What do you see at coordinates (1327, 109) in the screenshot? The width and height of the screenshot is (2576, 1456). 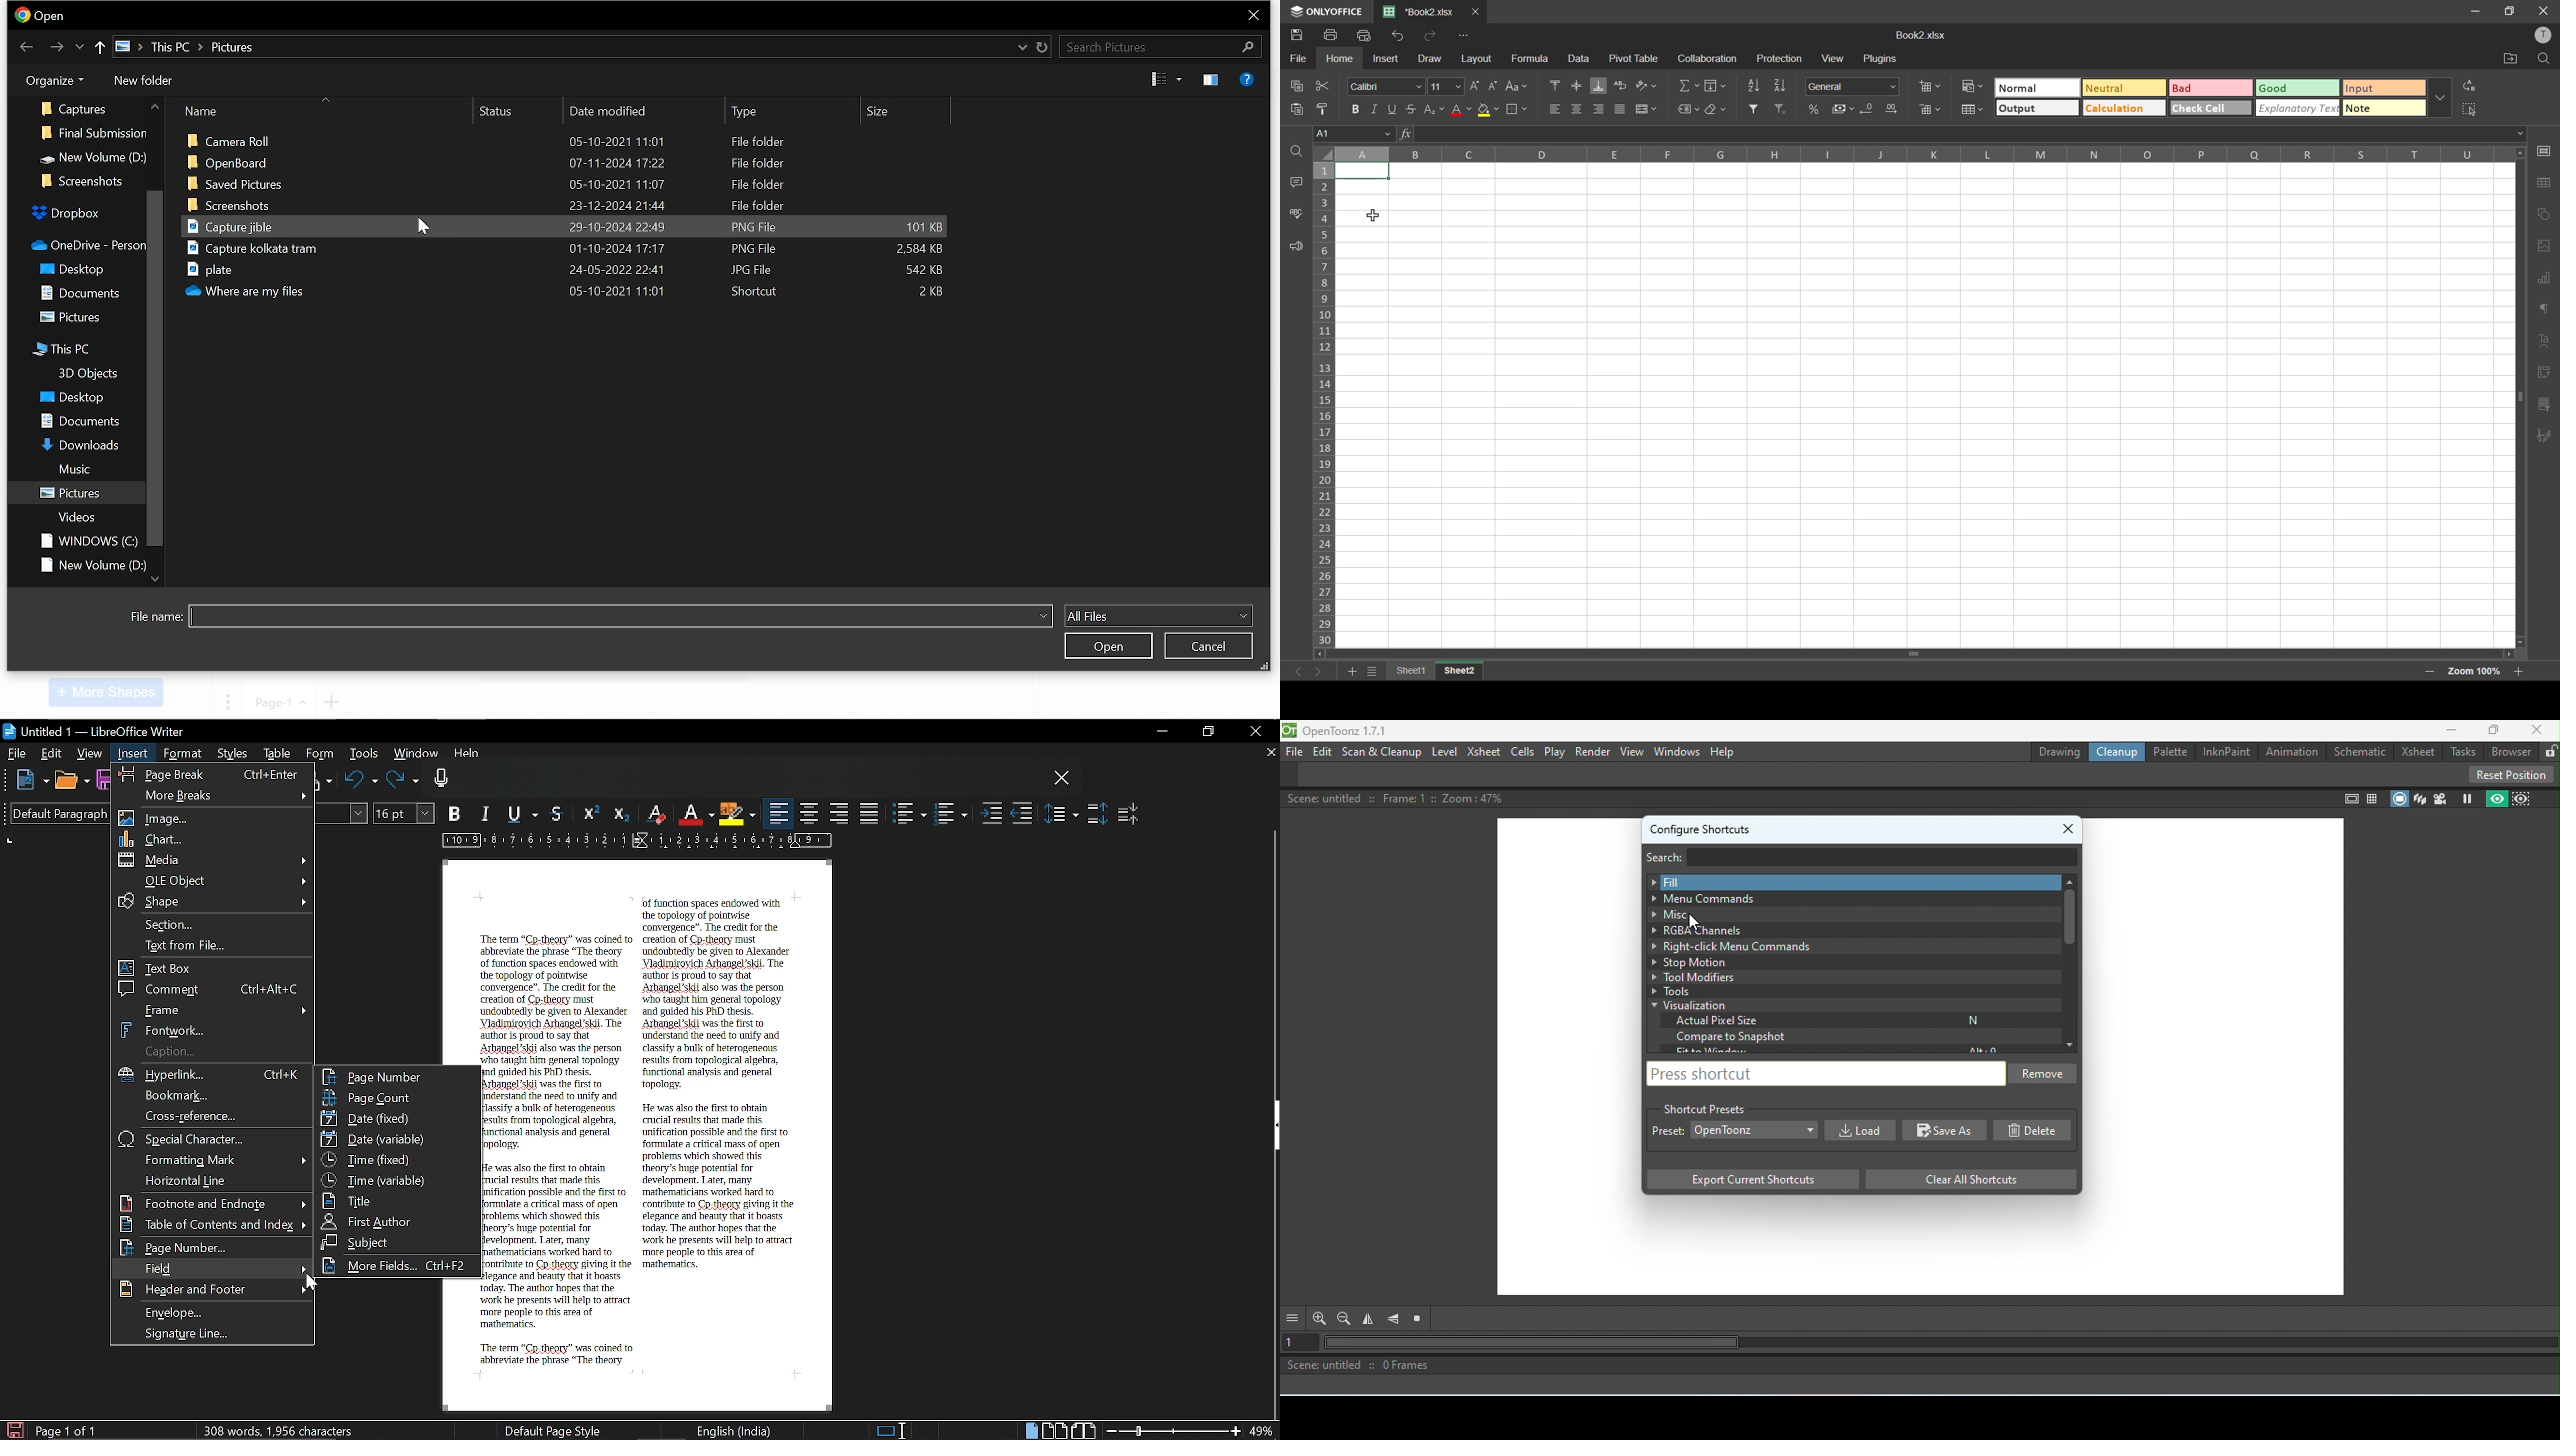 I see `copy style` at bounding box center [1327, 109].